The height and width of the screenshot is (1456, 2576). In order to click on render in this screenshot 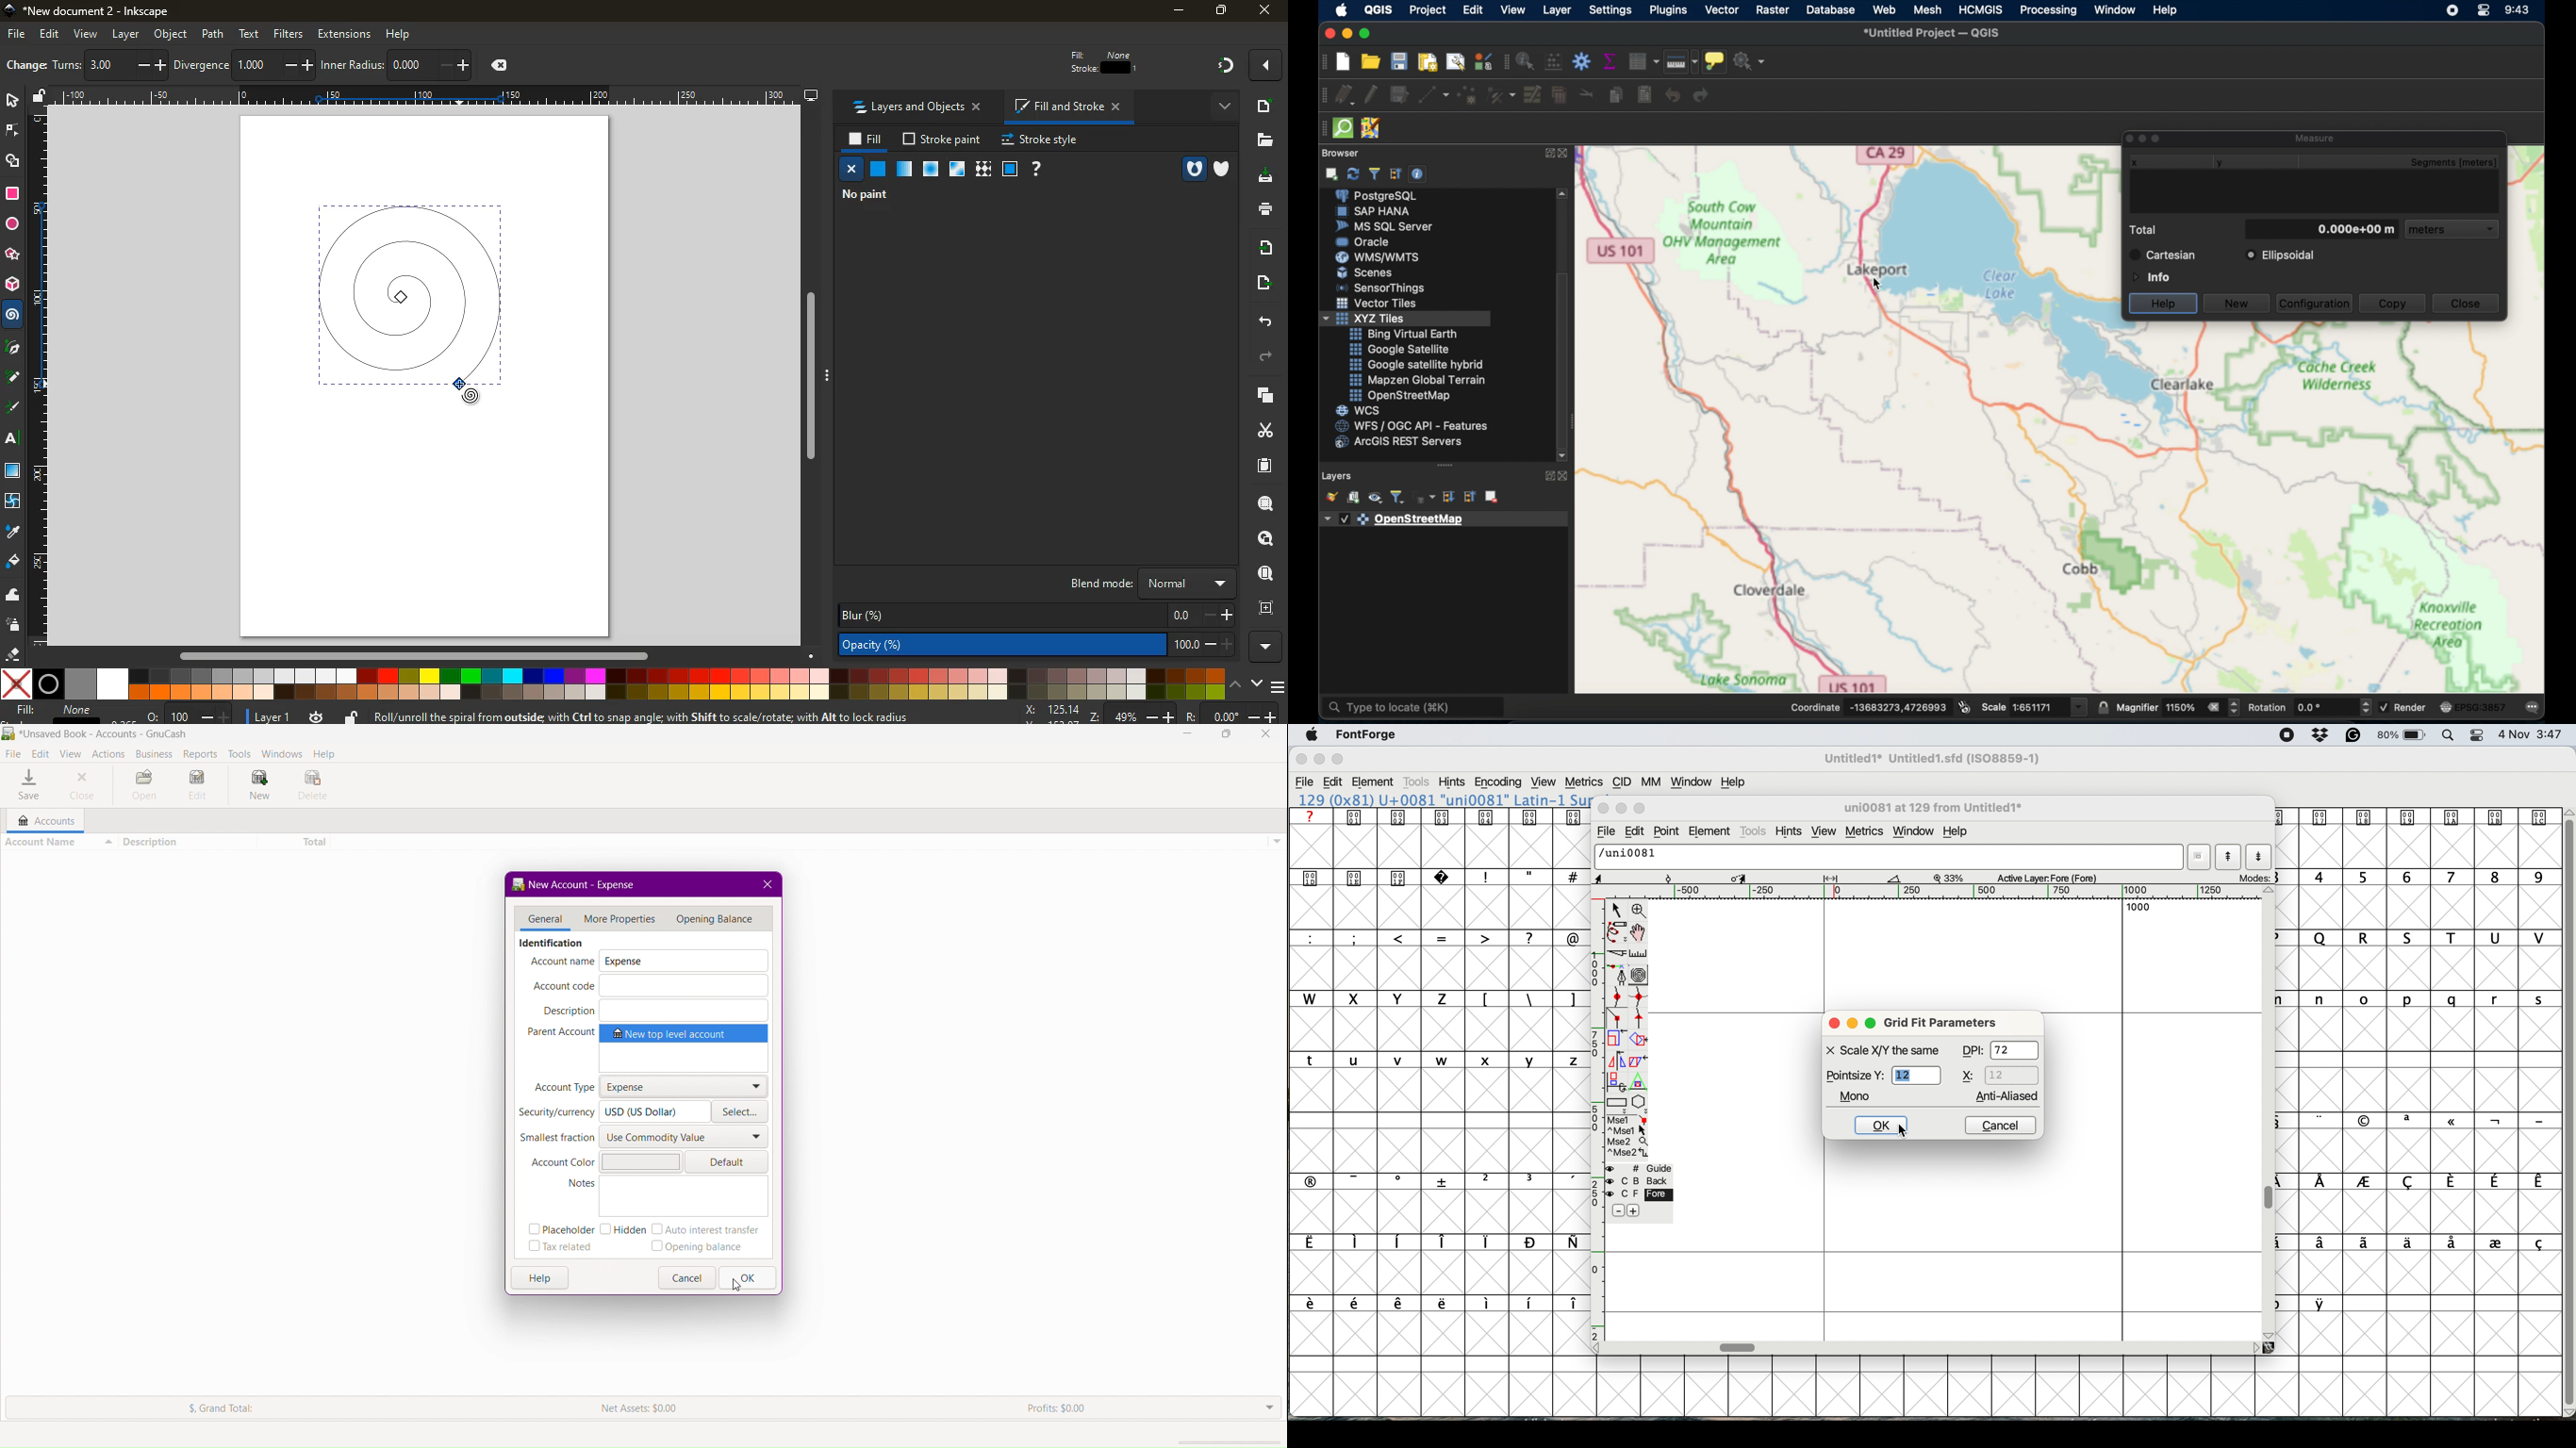, I will do `click(2407, 709)`.